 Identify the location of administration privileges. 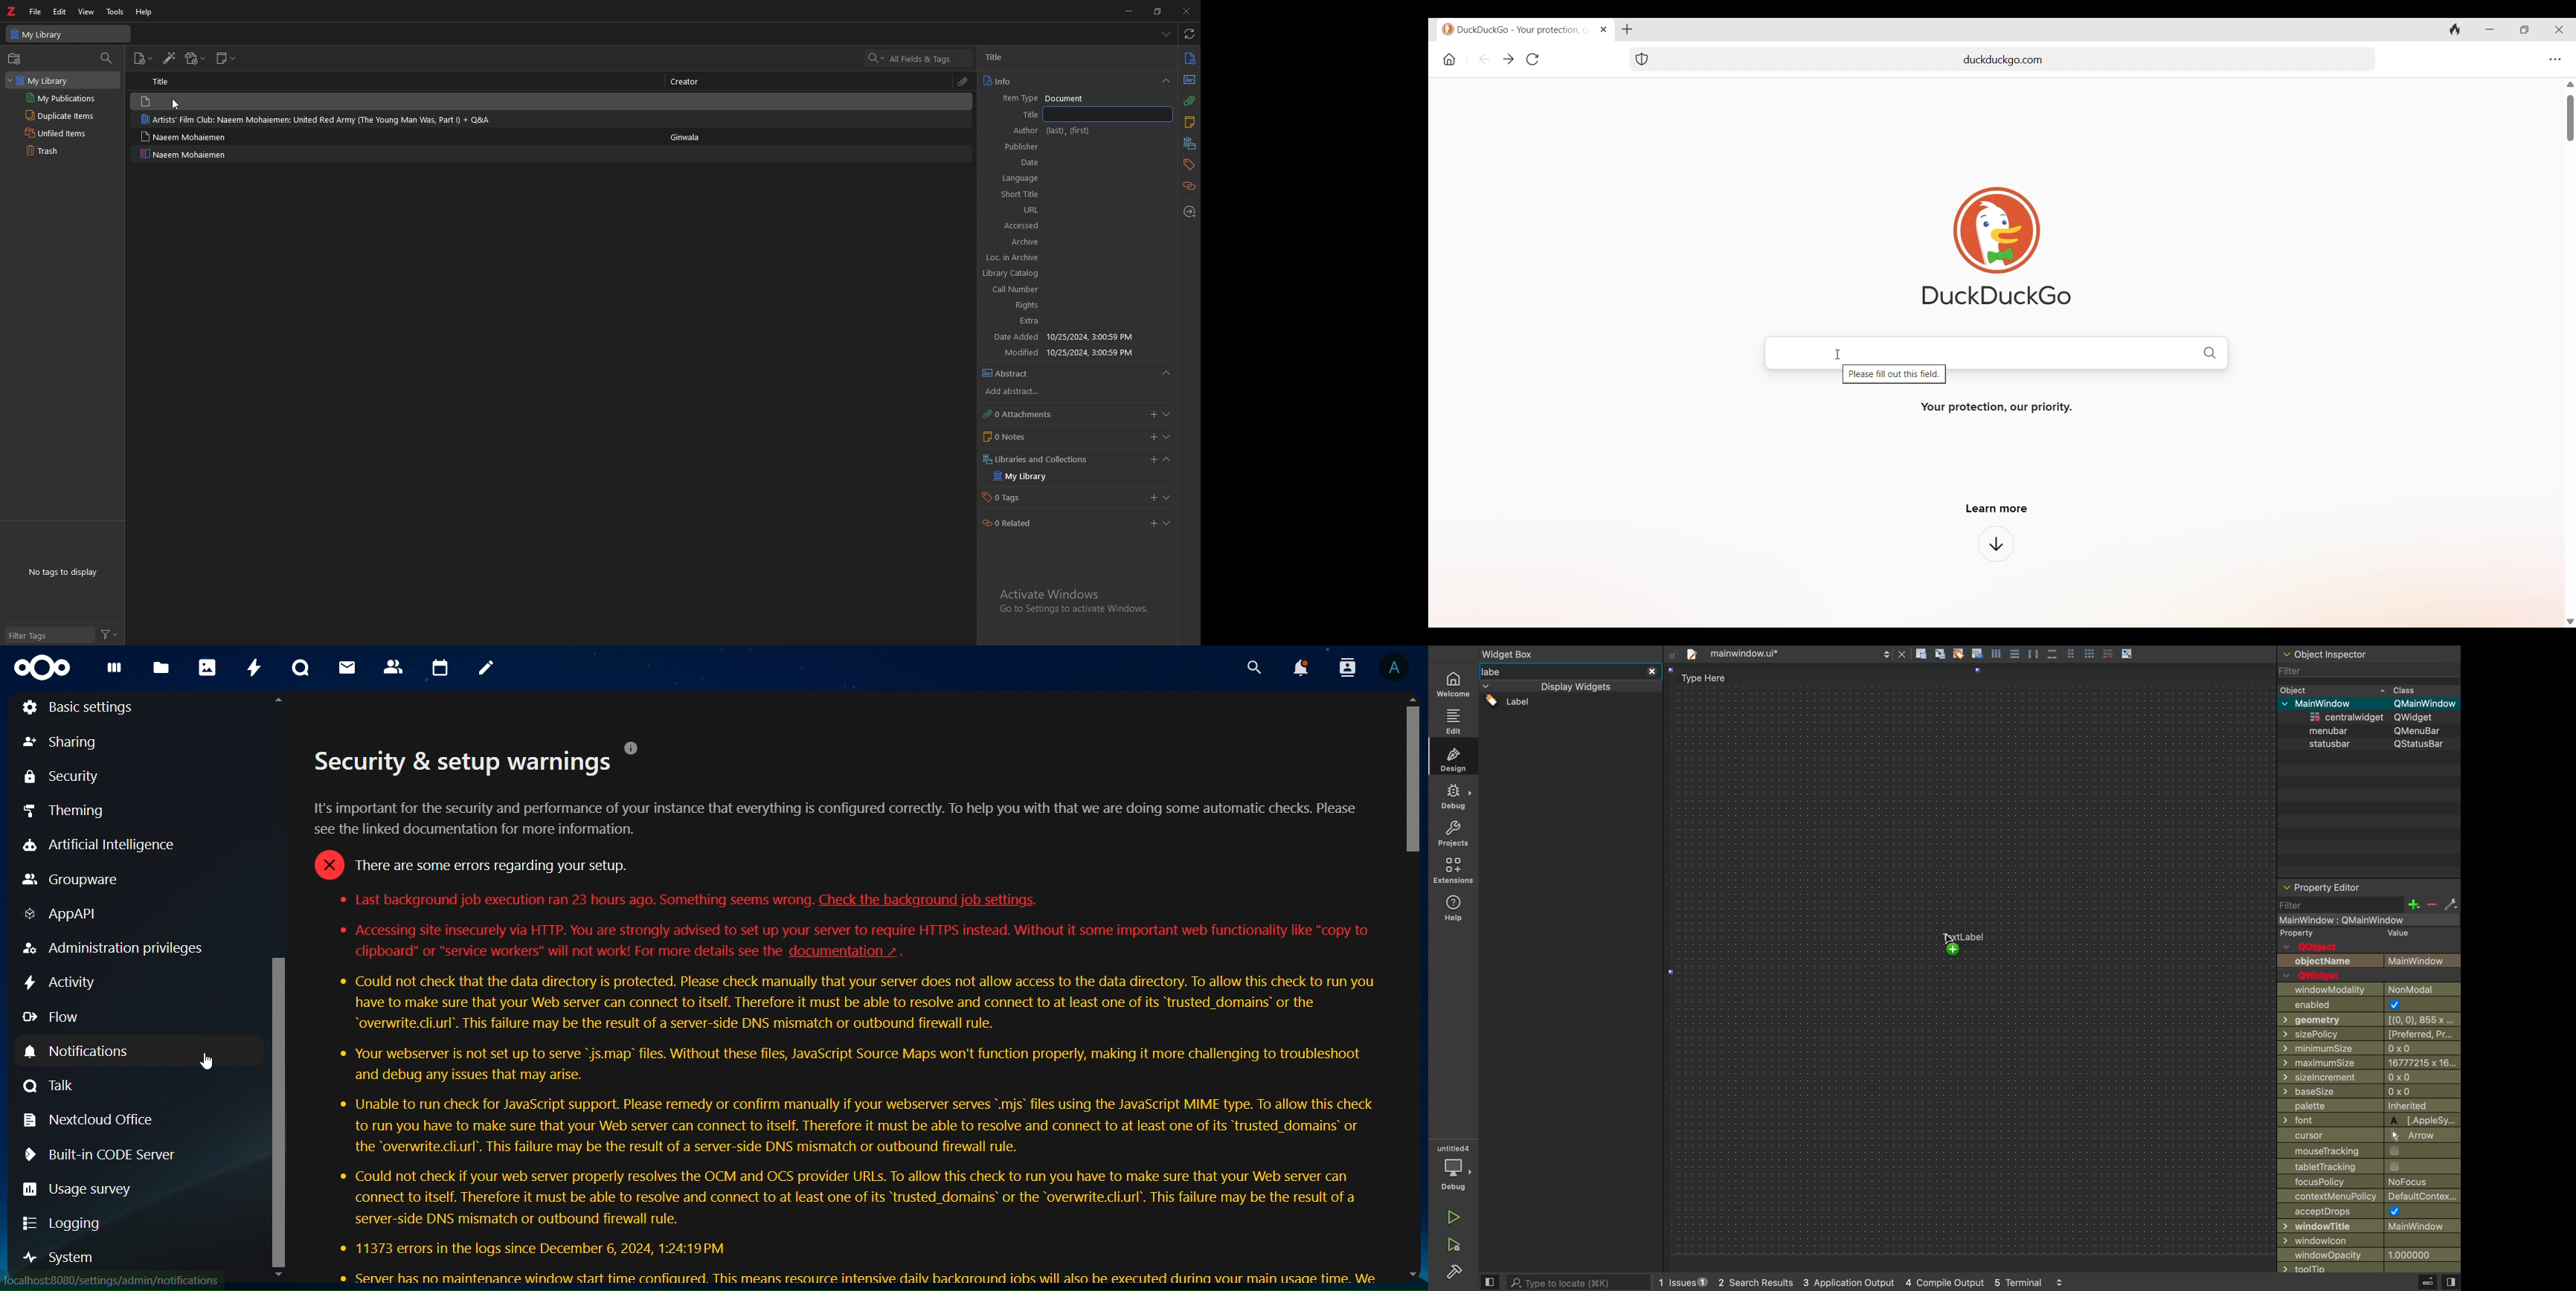
(112, 946).